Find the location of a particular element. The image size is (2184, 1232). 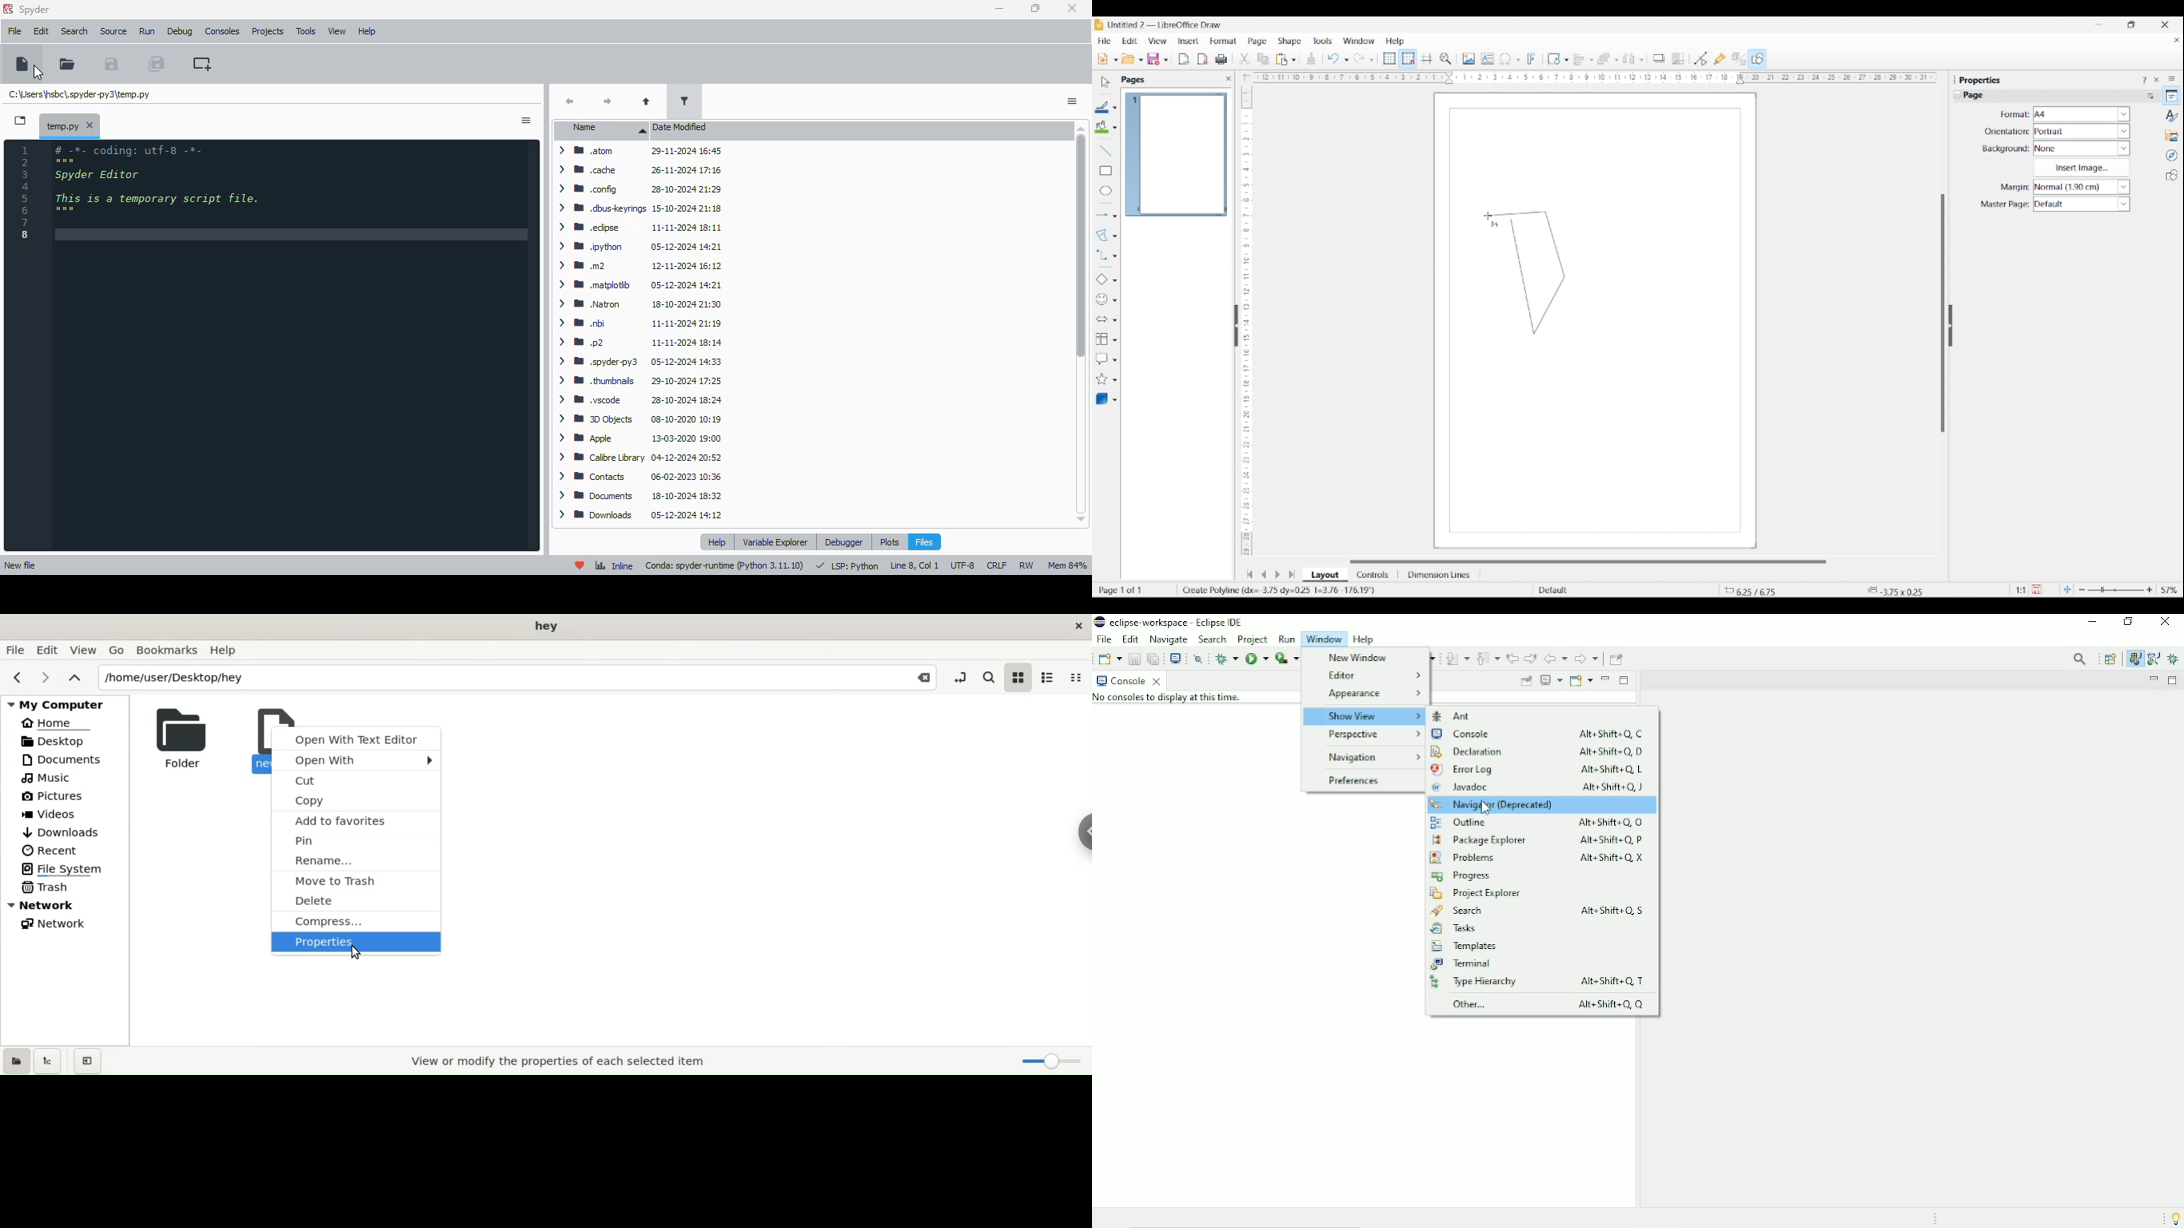

> IB Calibre Library 04-12-2024 20:52 is located at coordinates (638, 459).